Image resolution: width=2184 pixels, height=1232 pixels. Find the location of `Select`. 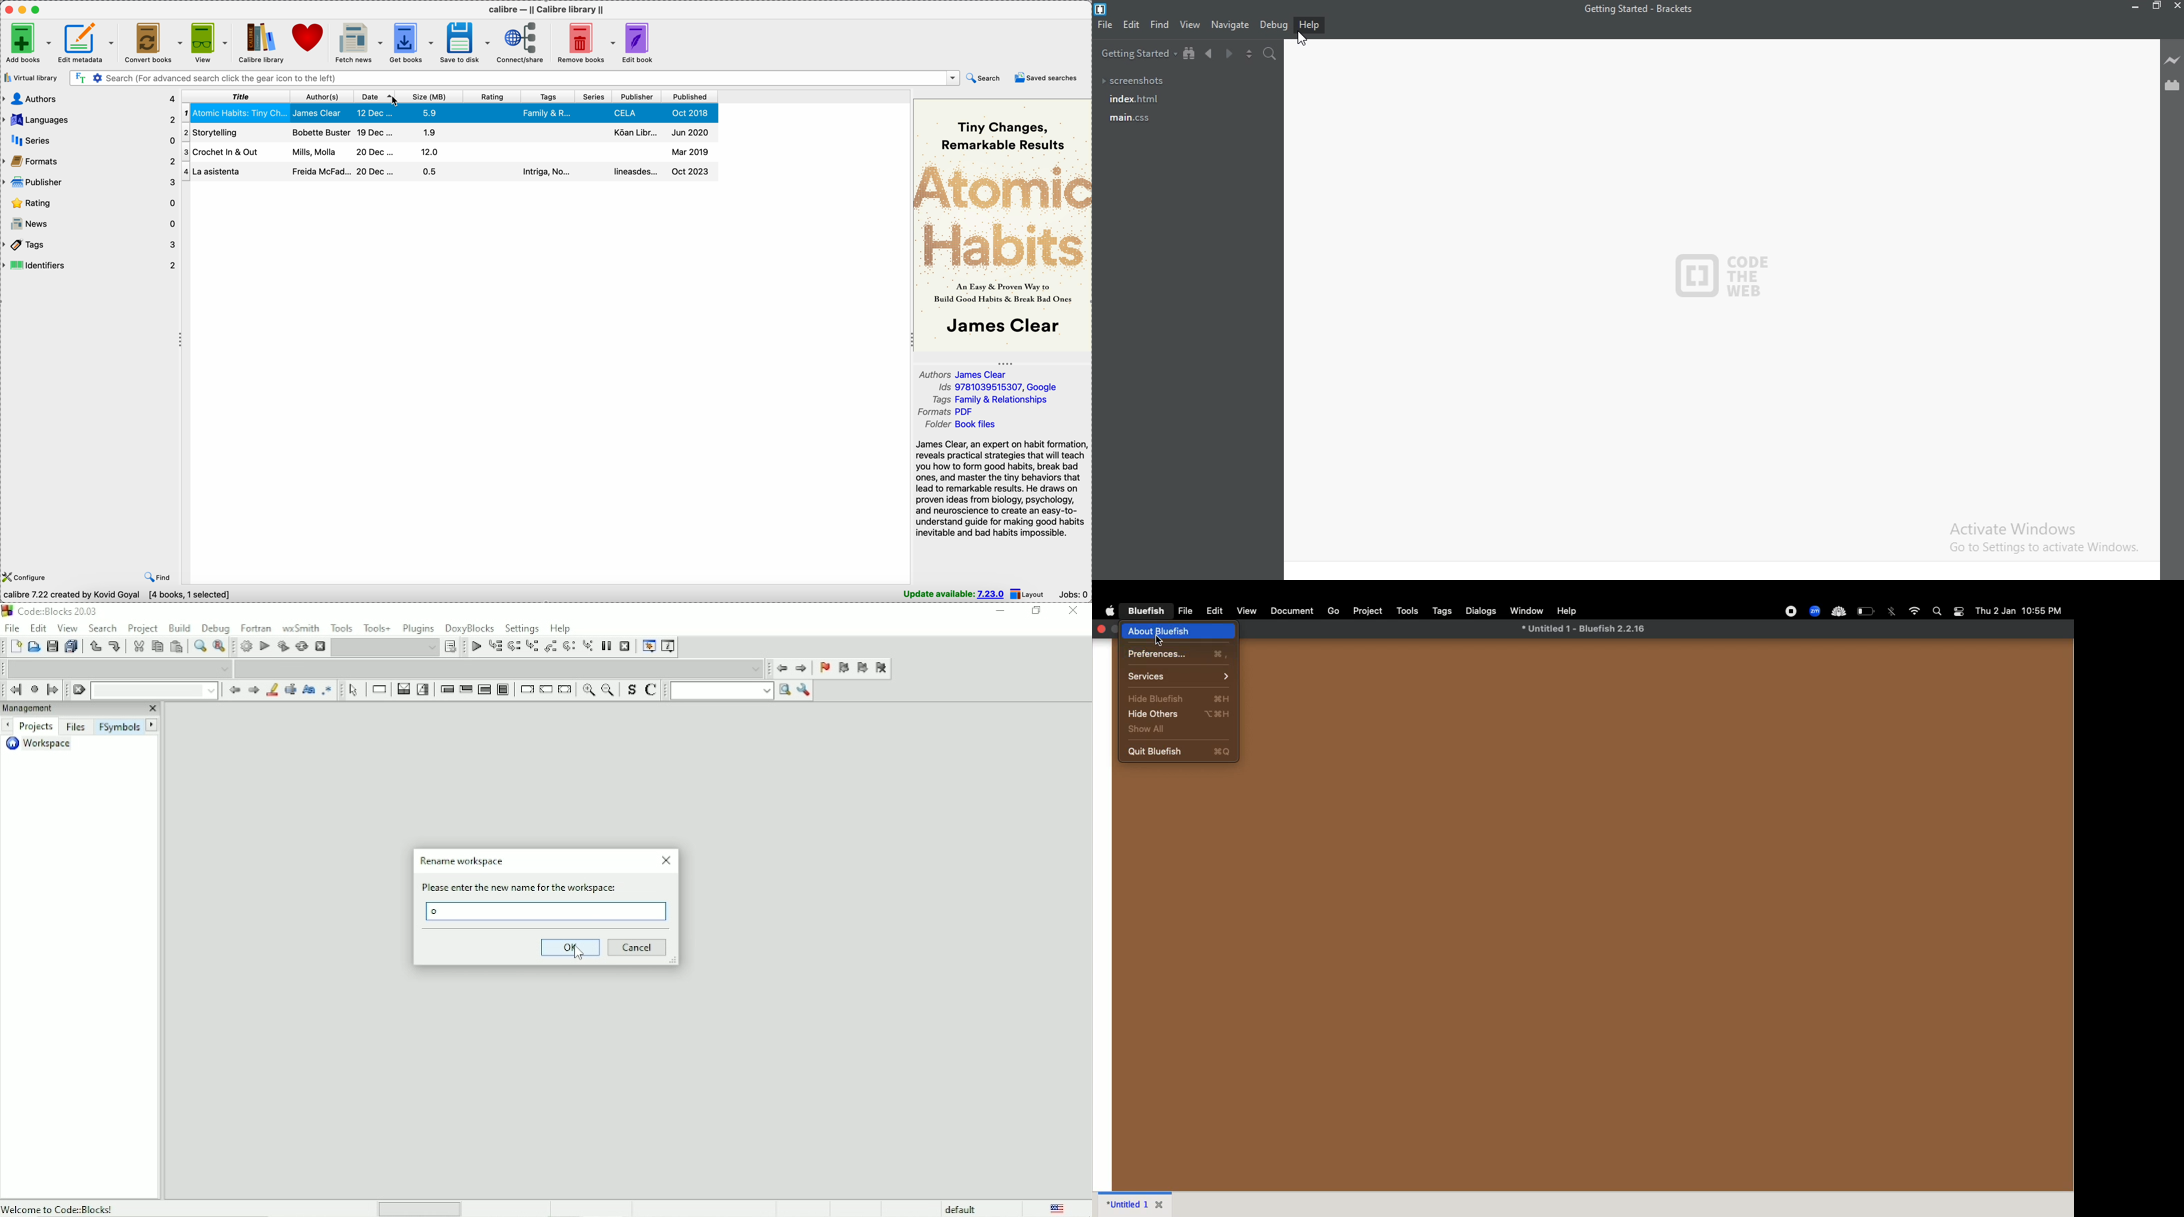

Select is located at coordinates (354, 690).